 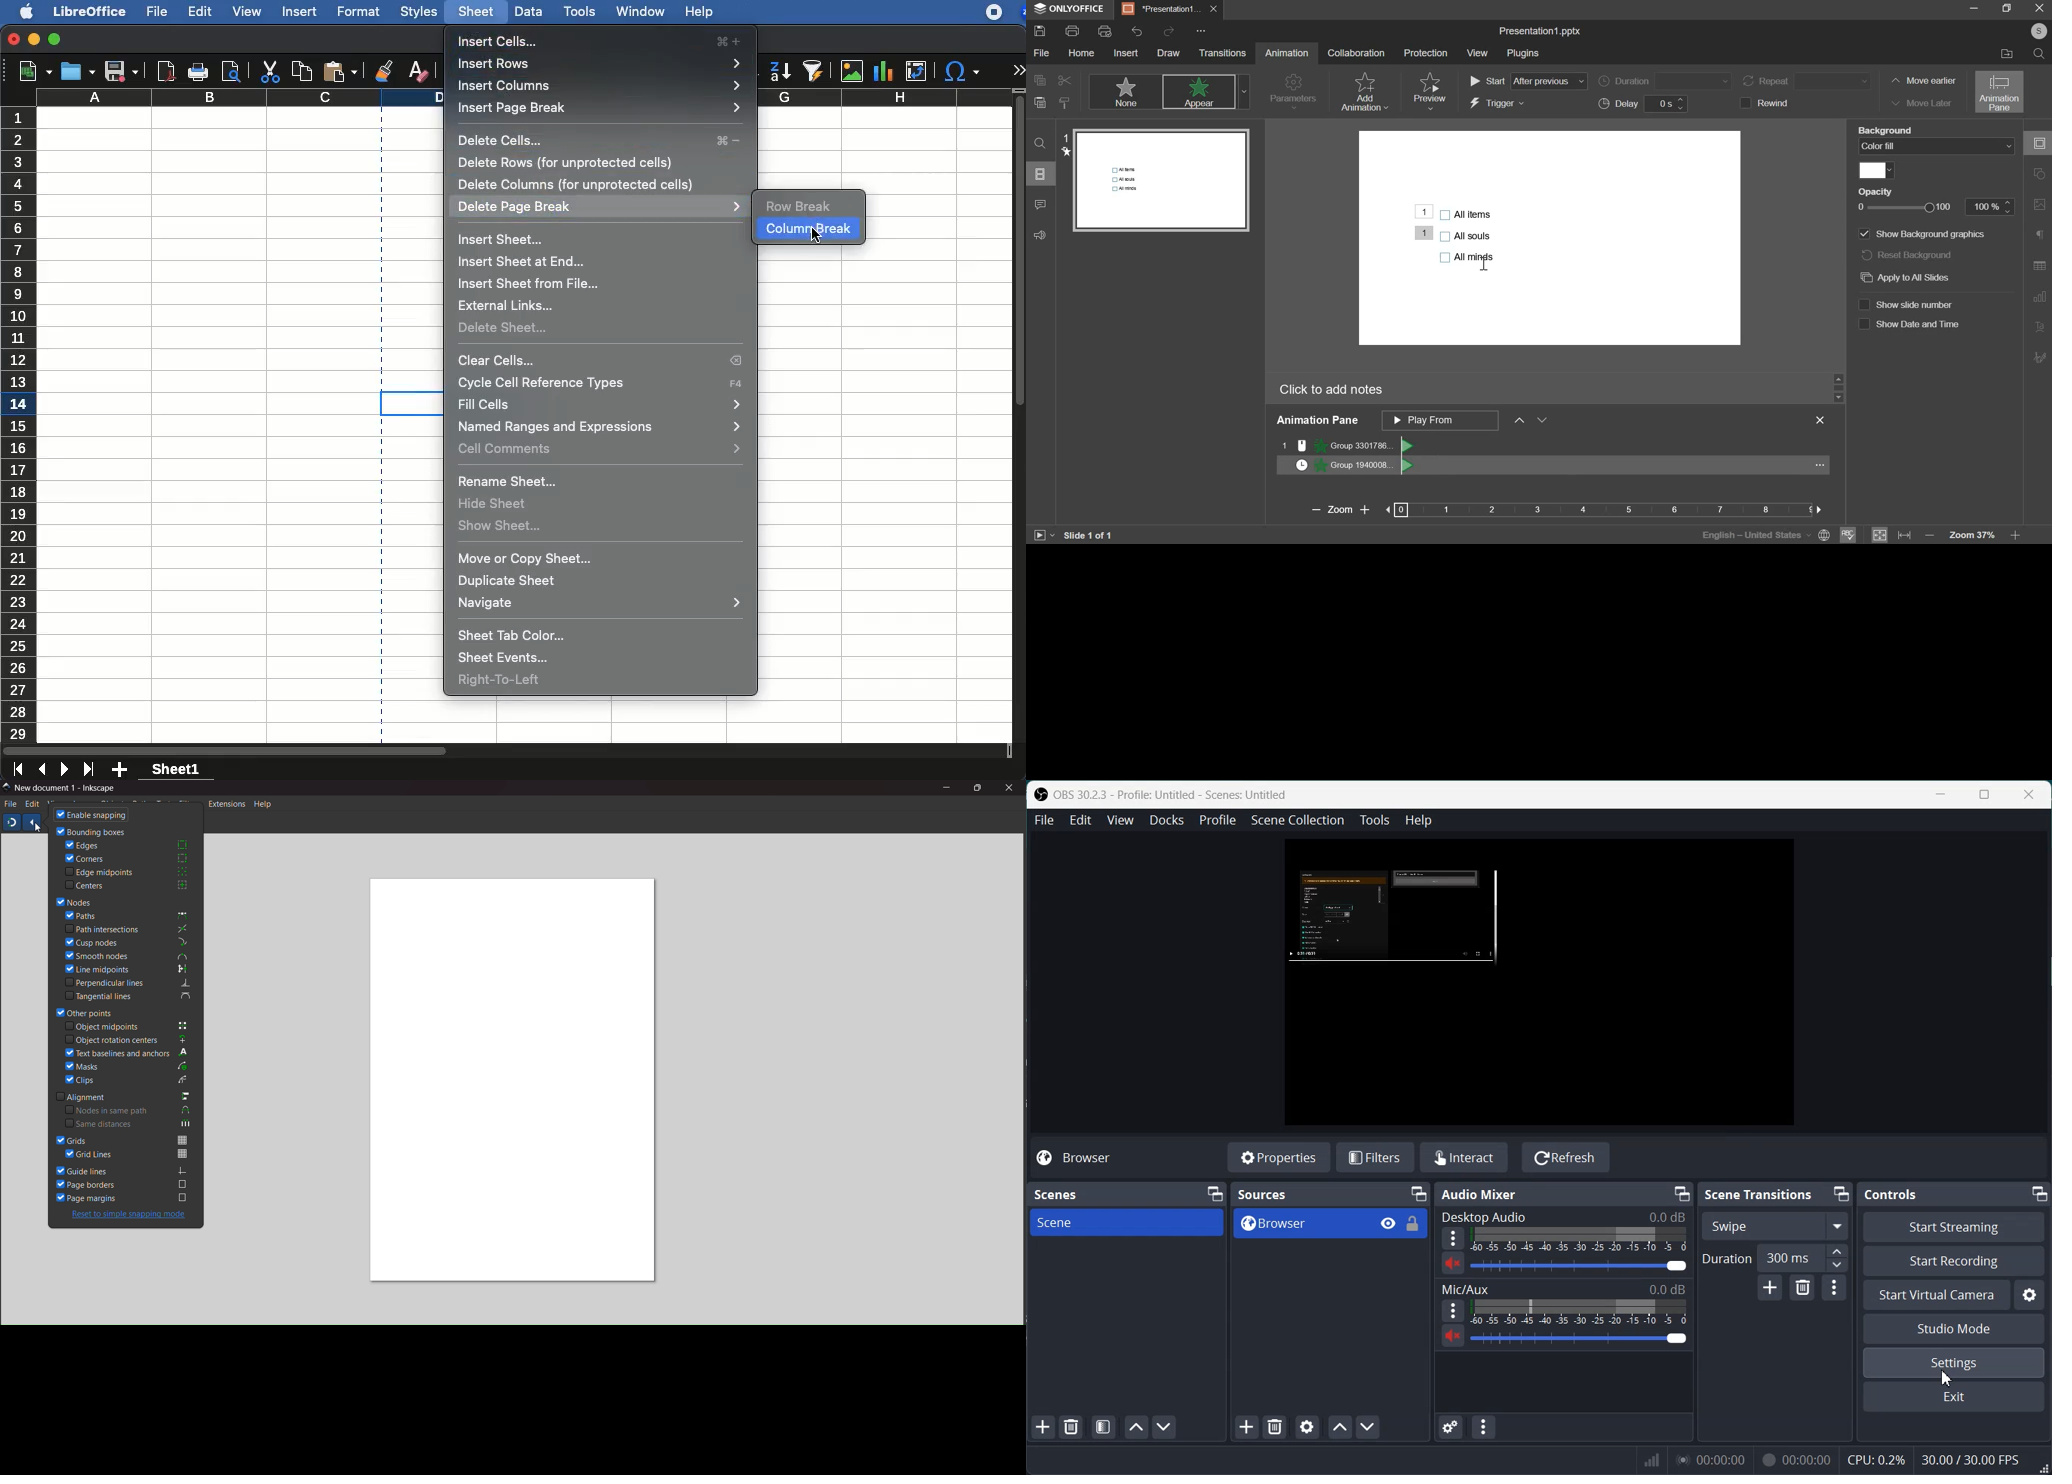 I want to click on Minimize, so click(x=1419, y=1193).